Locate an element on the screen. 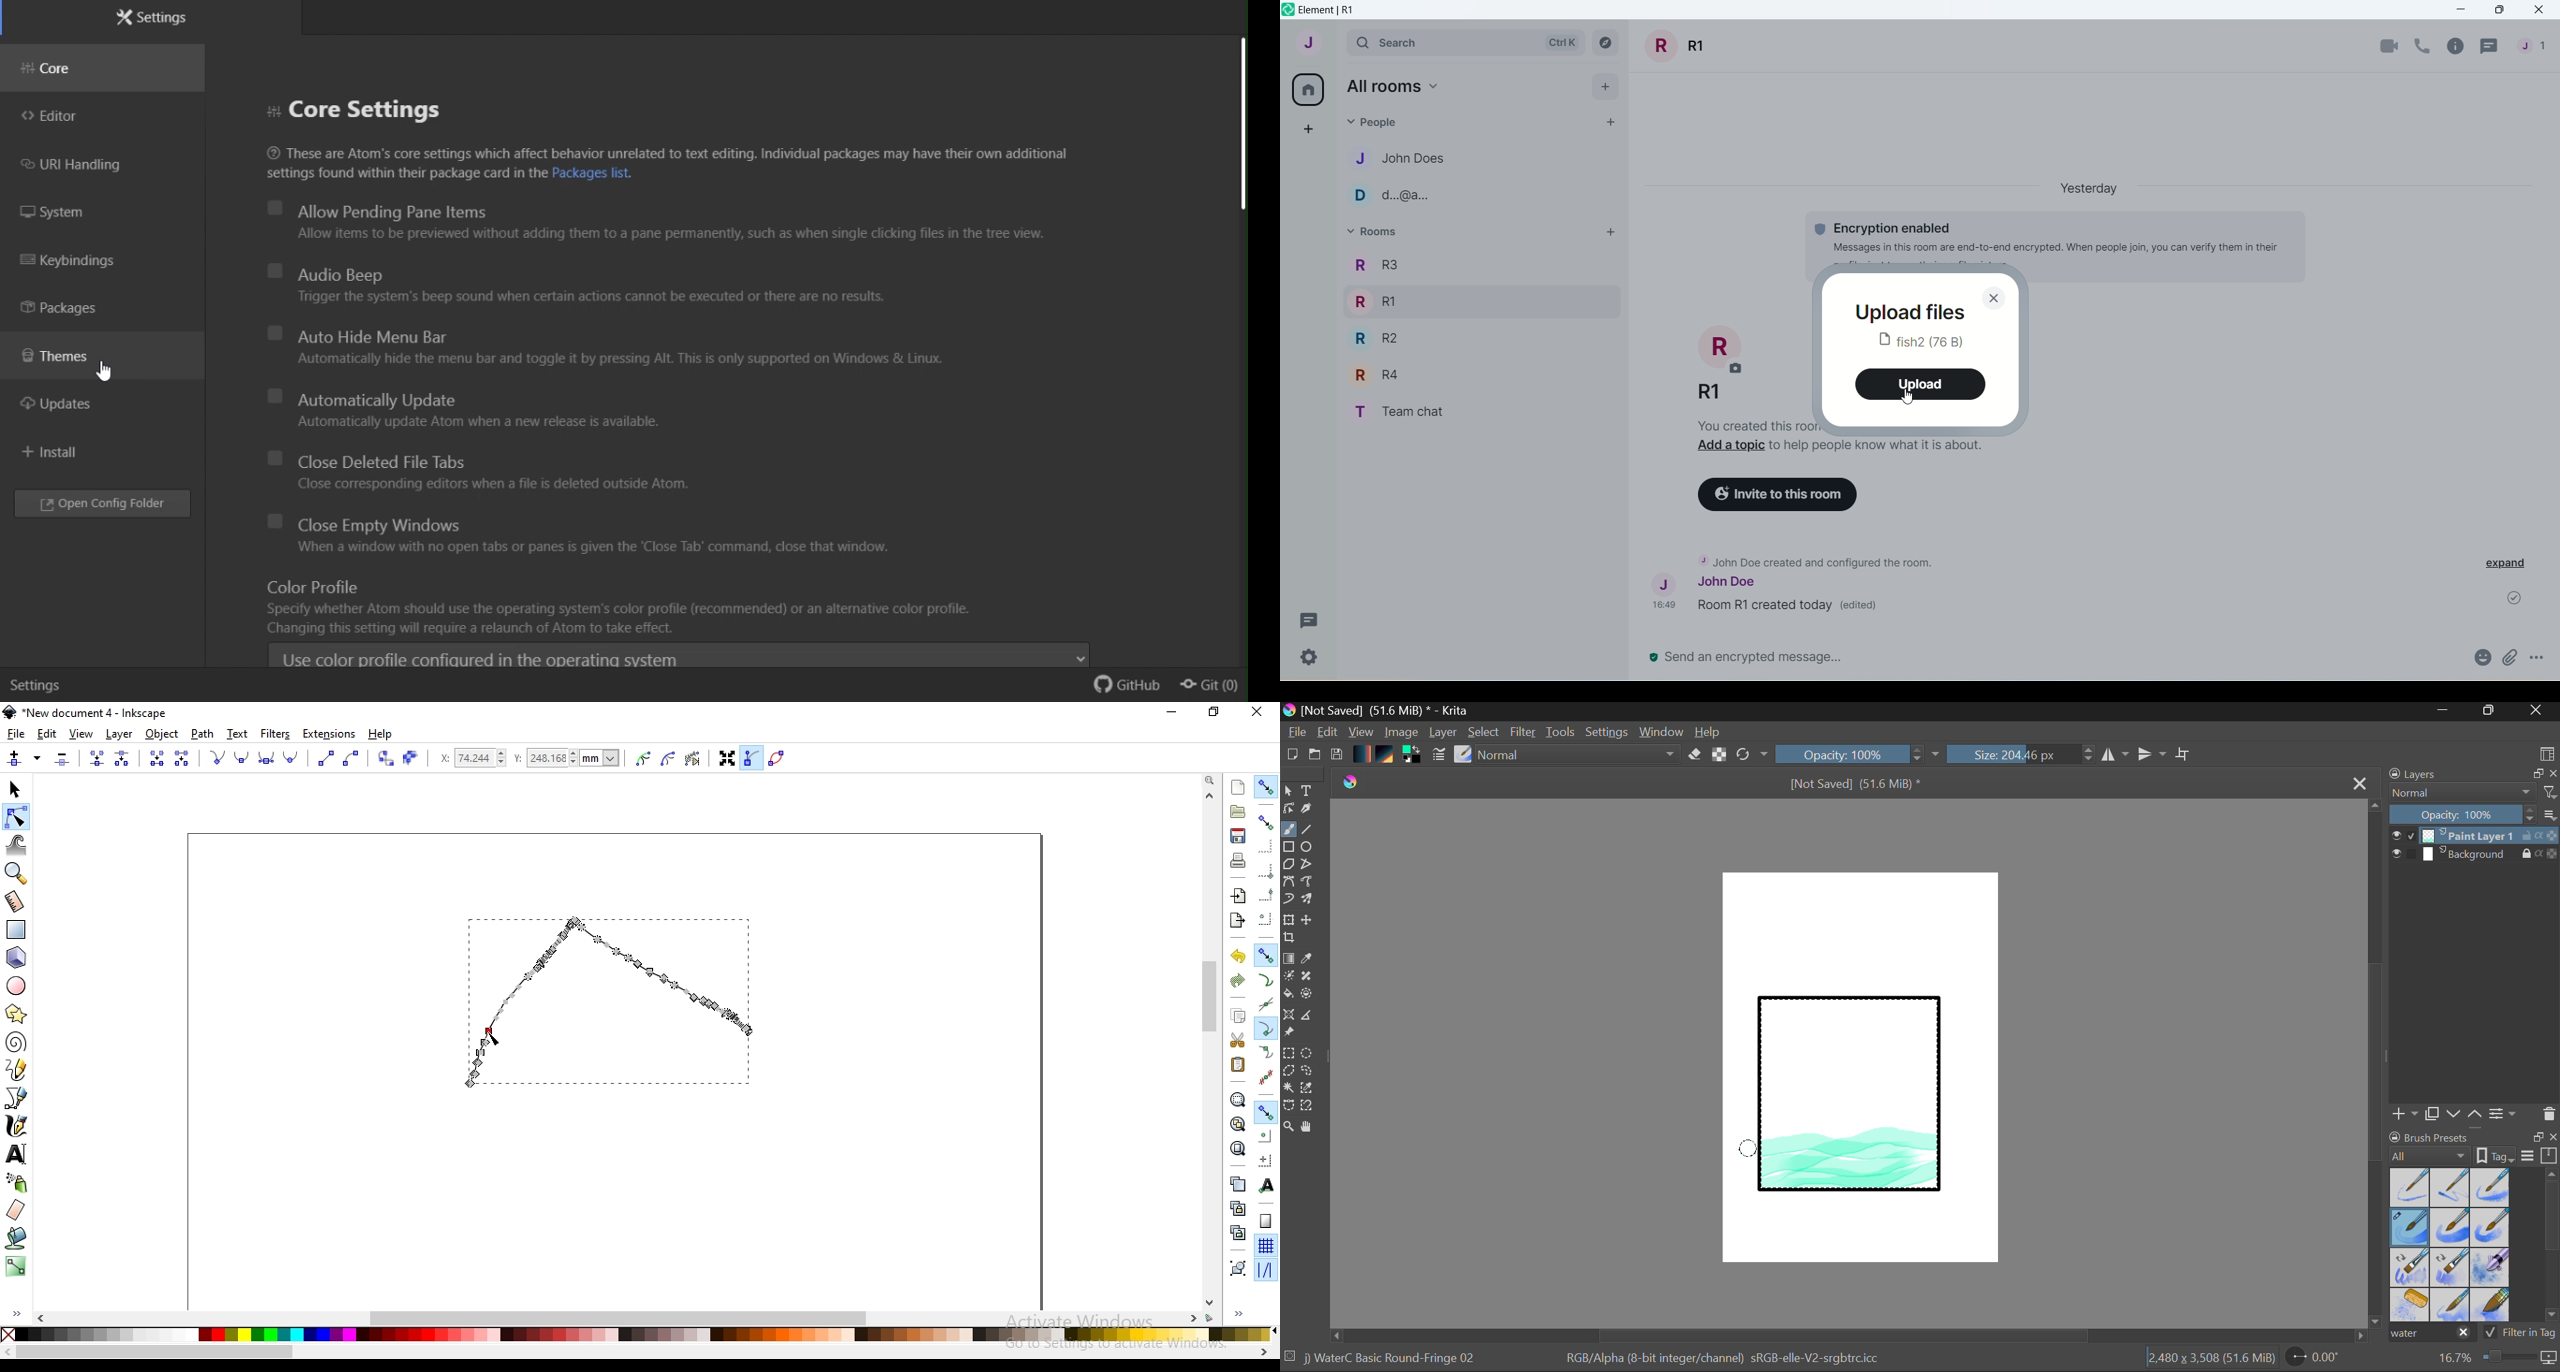 This screenshot has width=2576, height=1372. Water C - Spread is located at coordinates (2451, 1305).